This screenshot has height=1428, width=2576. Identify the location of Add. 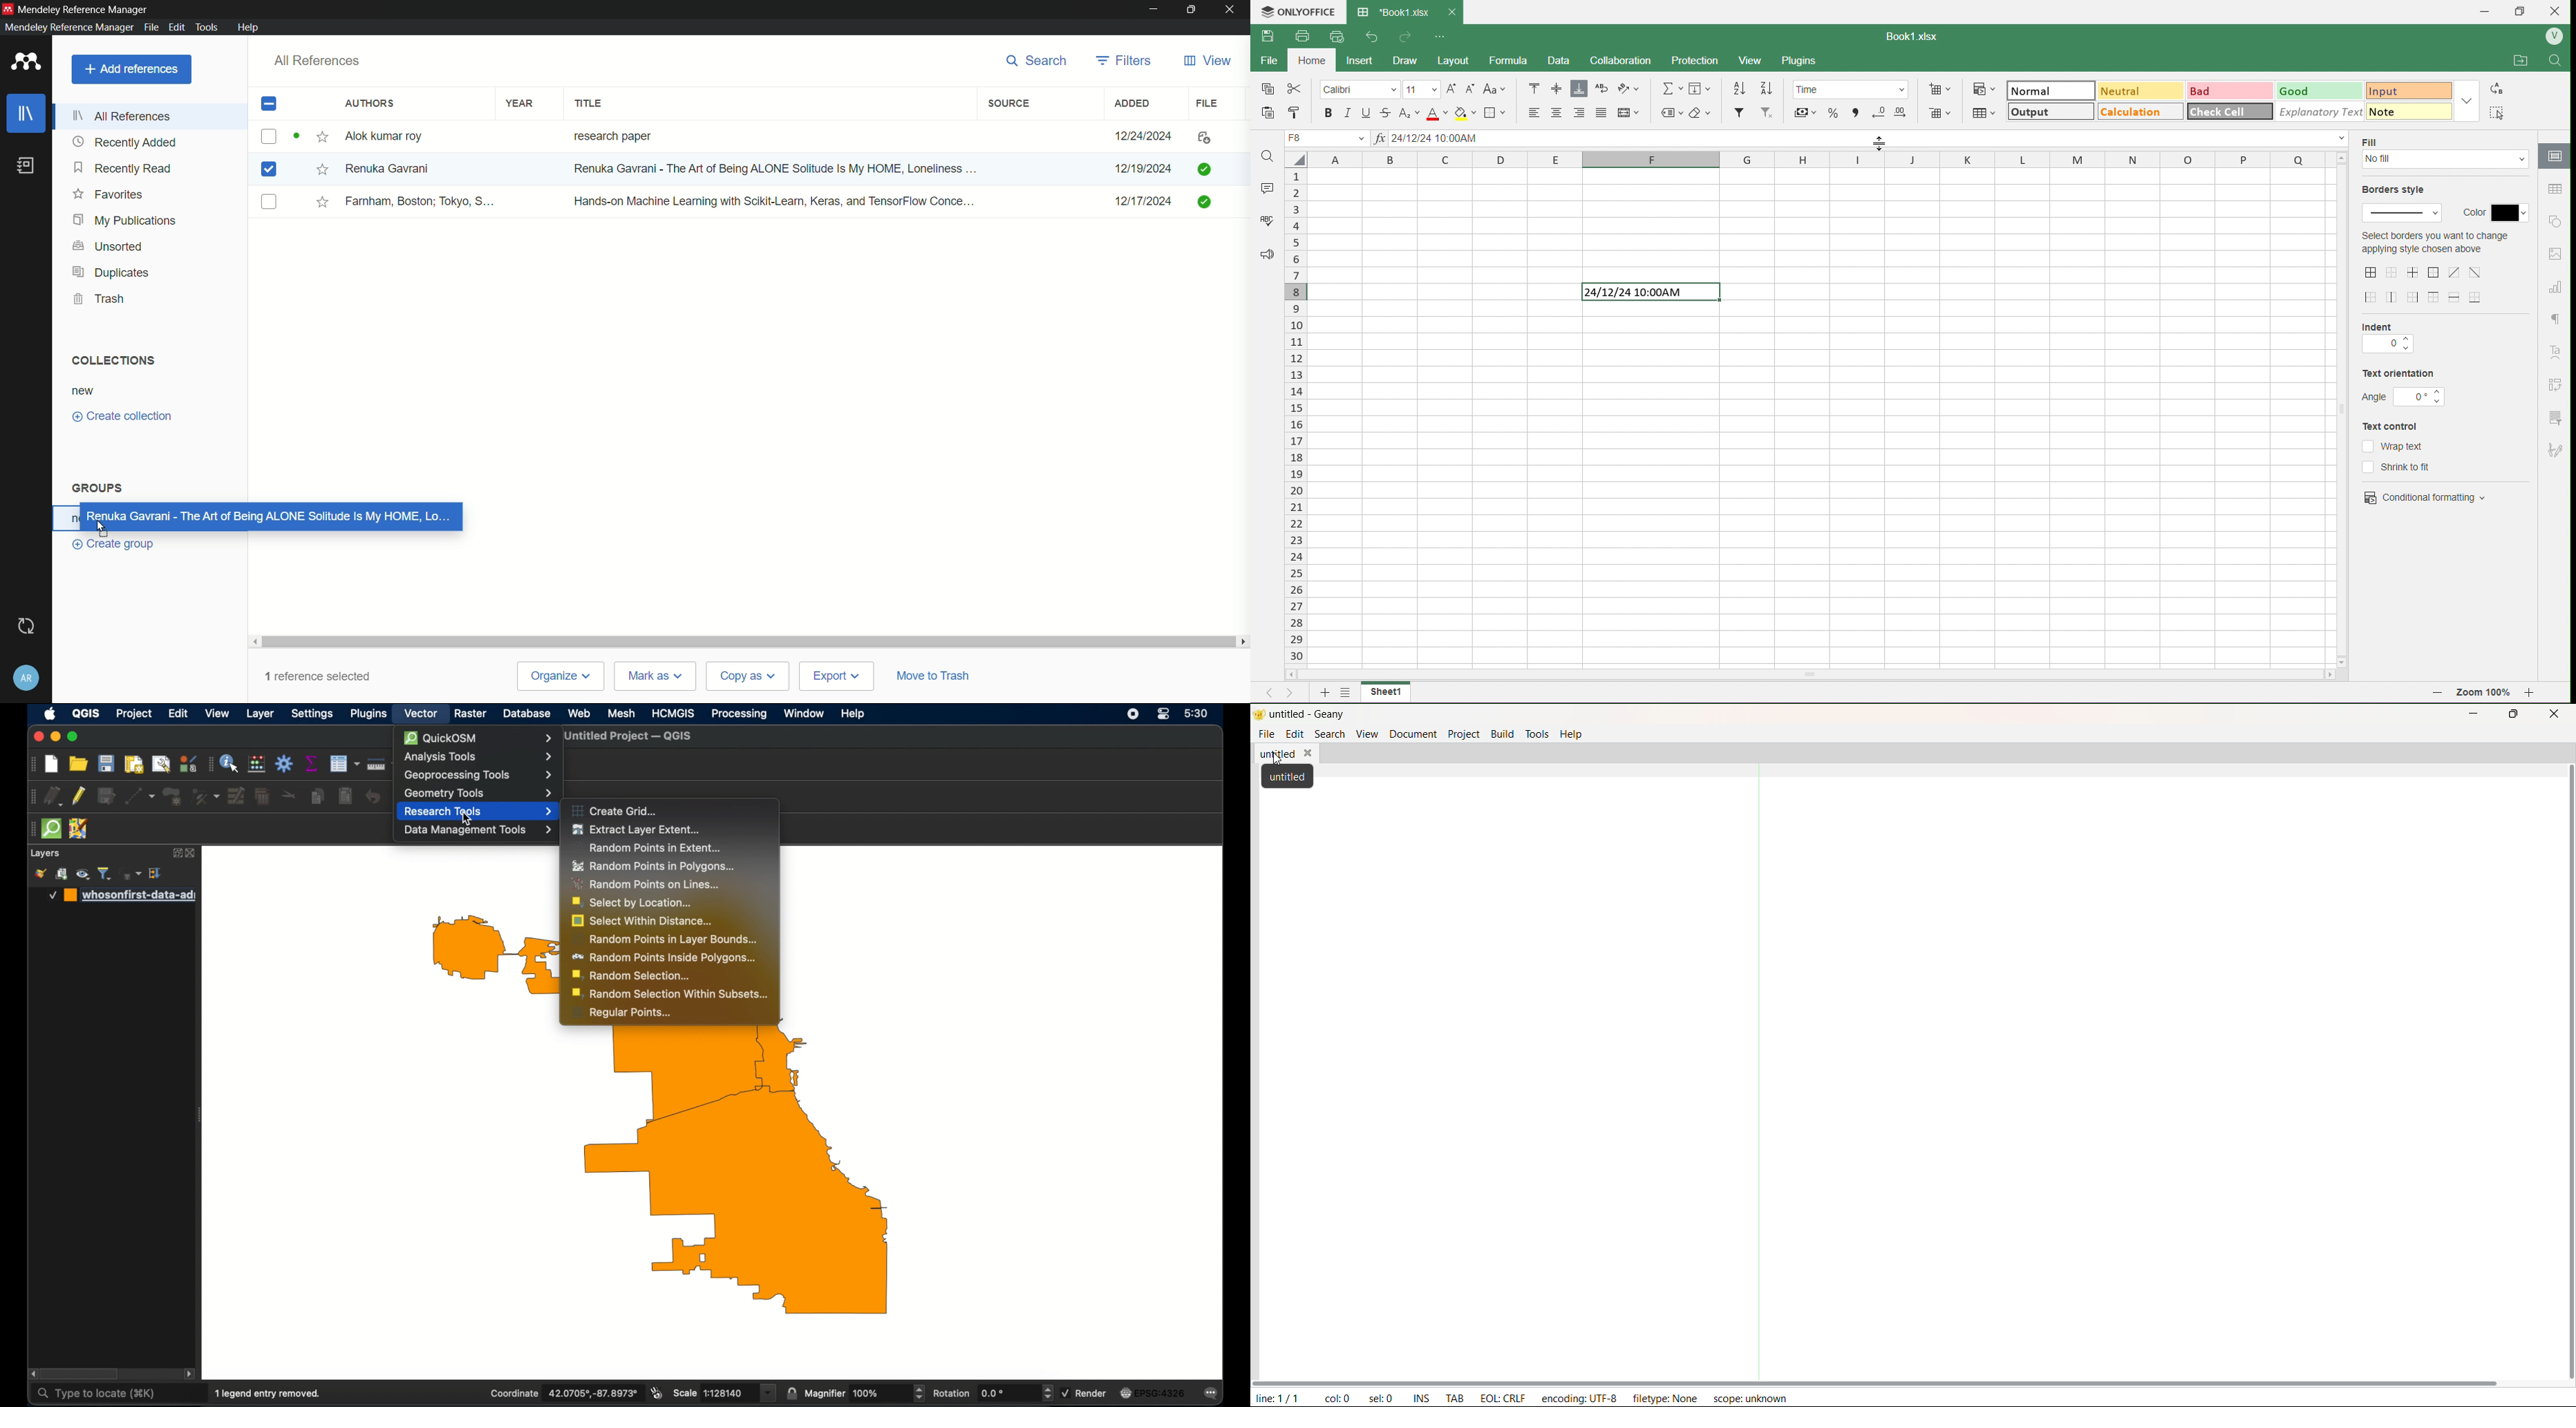
(1321, 691).